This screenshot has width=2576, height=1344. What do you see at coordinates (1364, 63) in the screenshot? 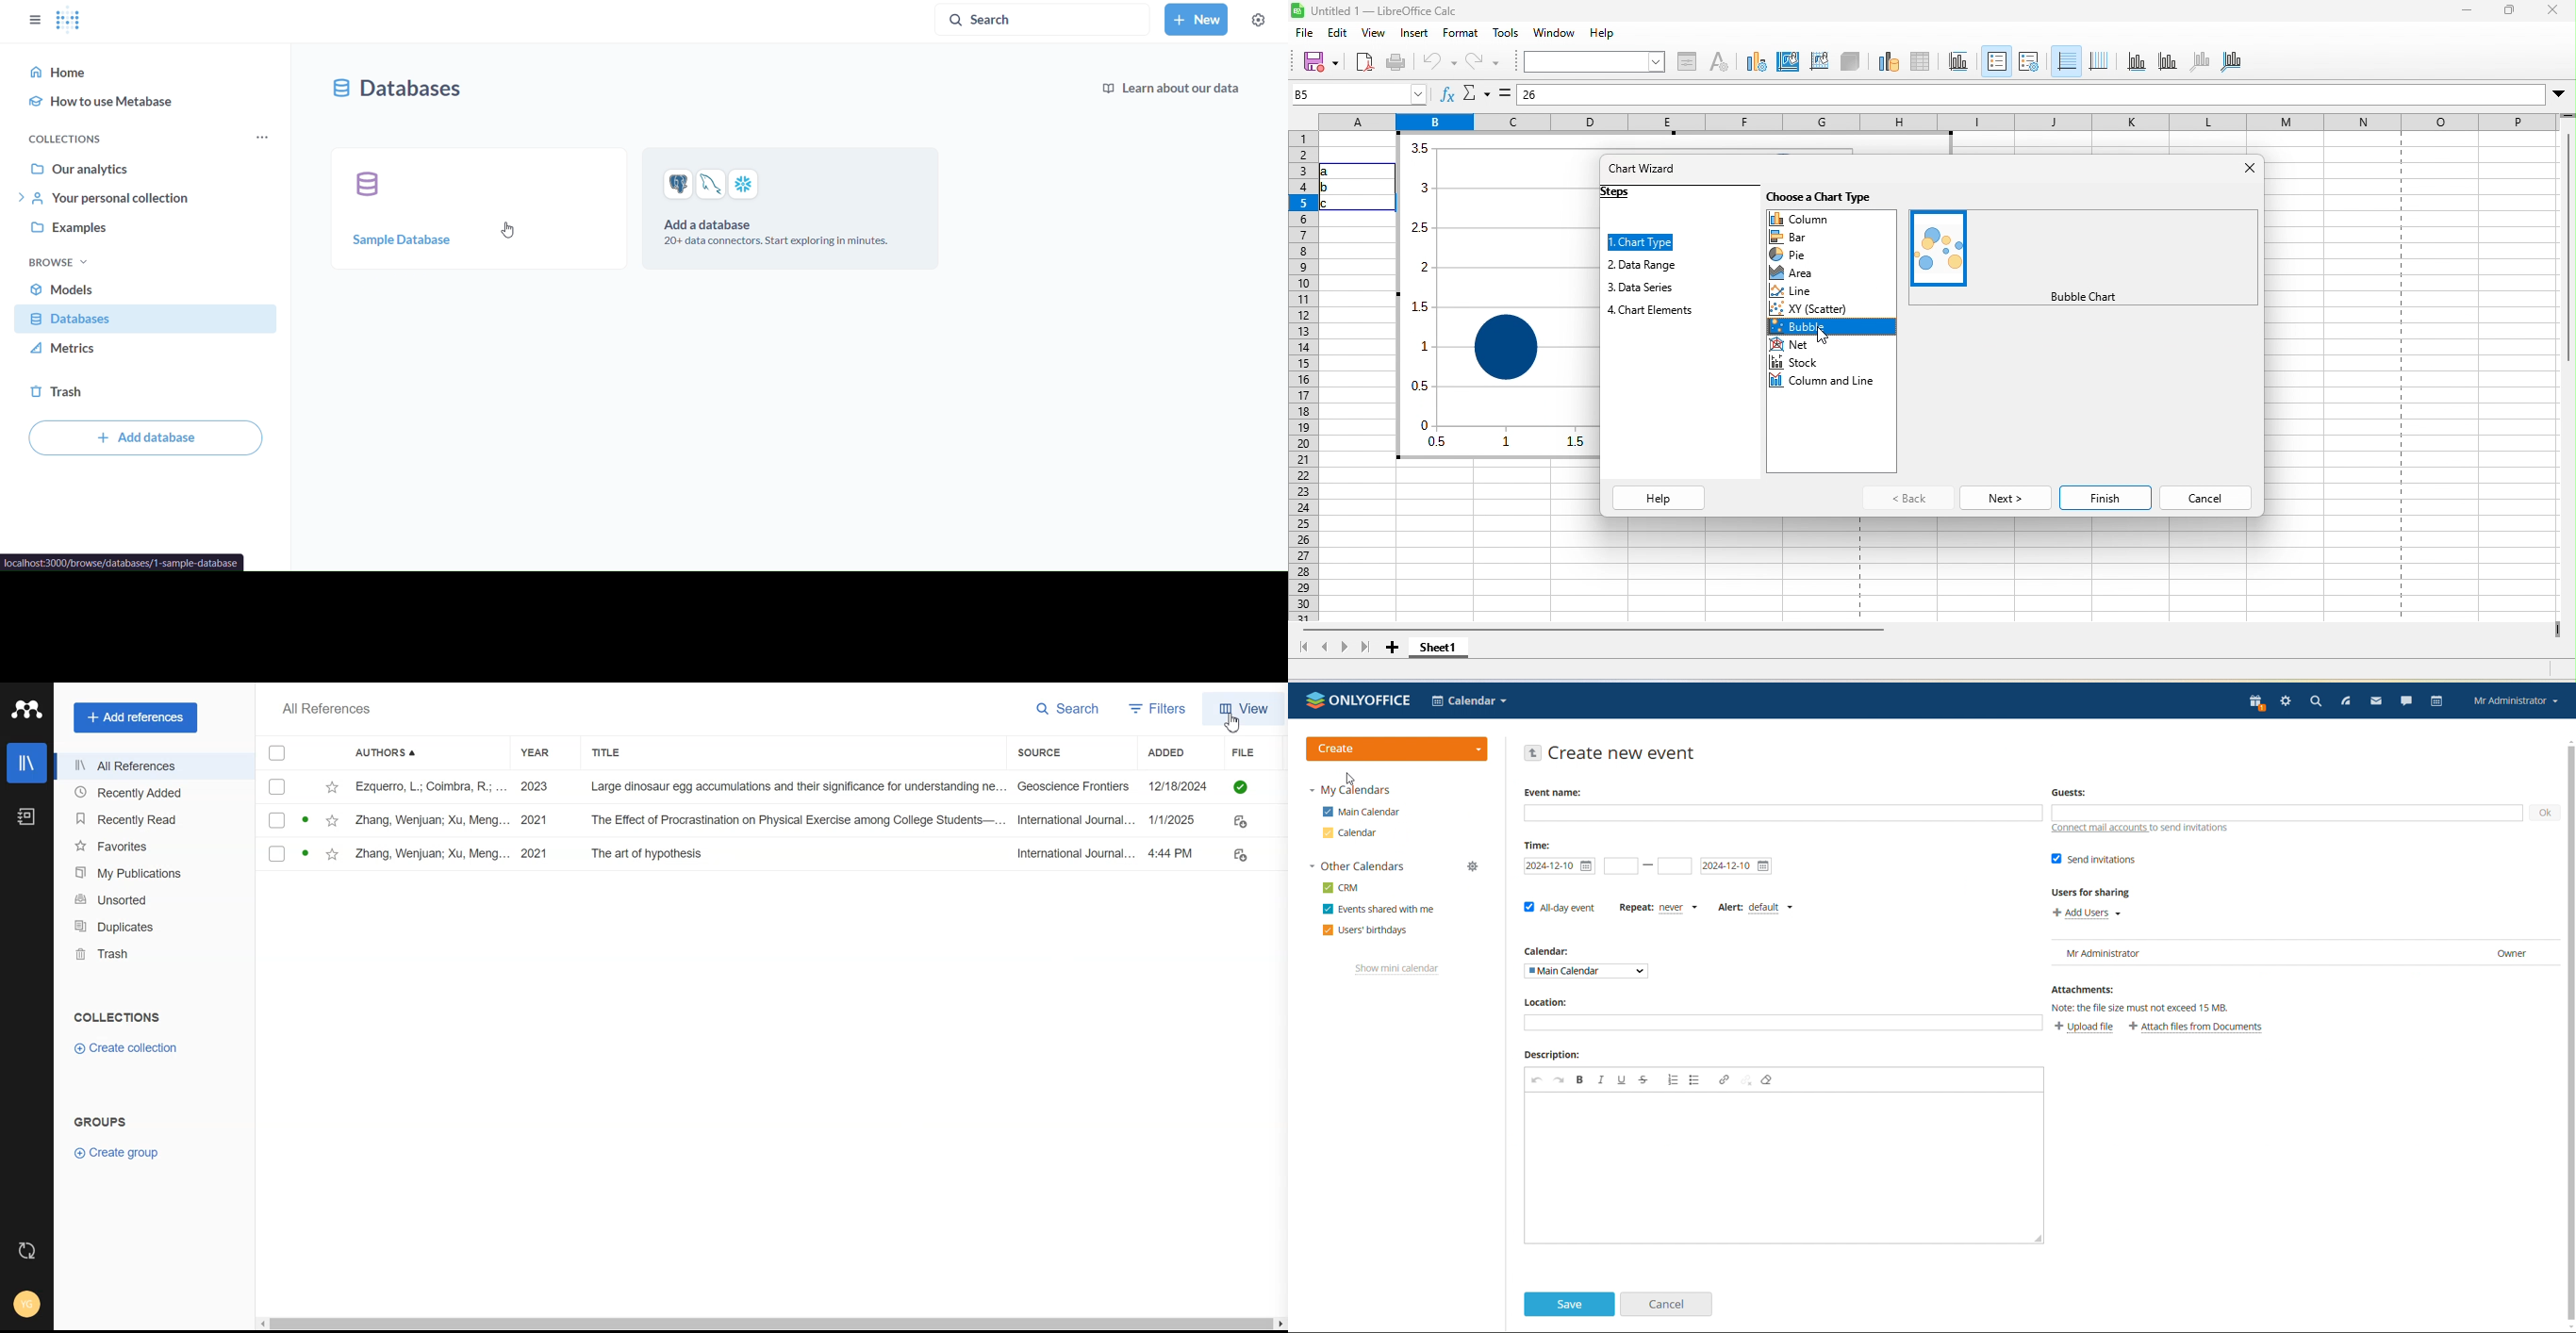
I see `export directly as pf` at bounding box center [1364, 63].